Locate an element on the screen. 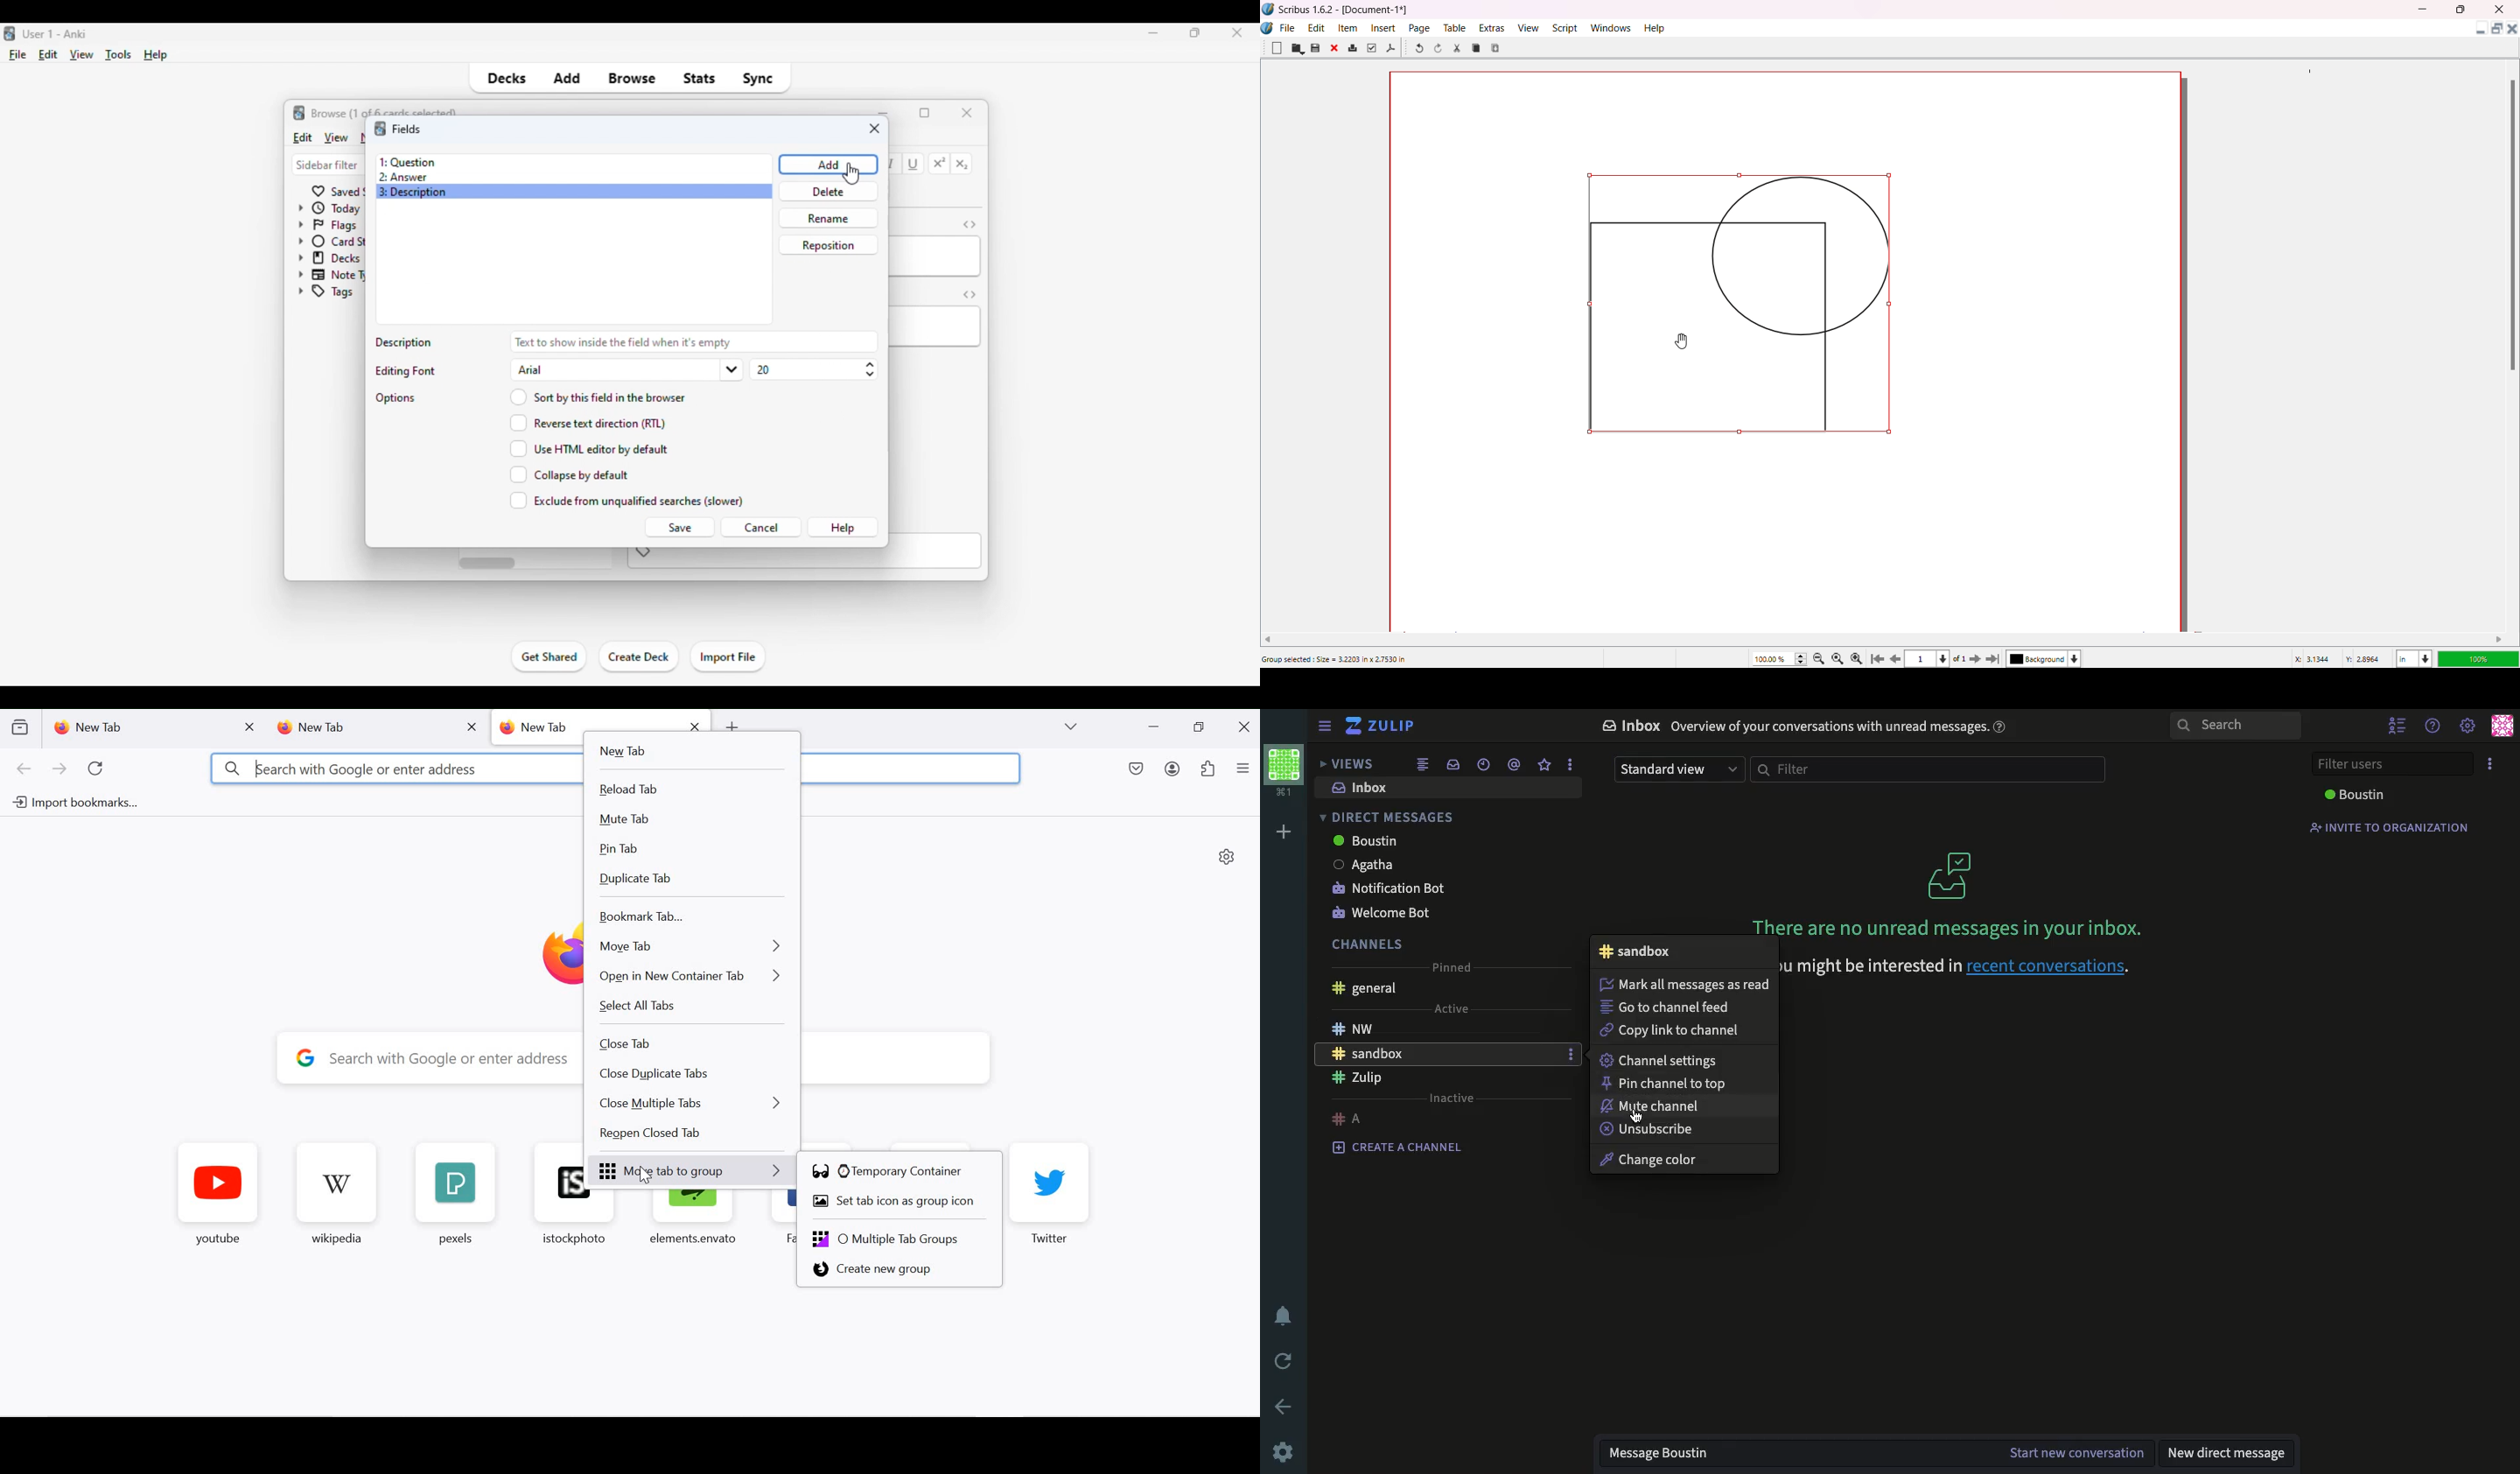 The width and height of the screenshot is (2520, 1484). help is located at coordinates (2433, 726).